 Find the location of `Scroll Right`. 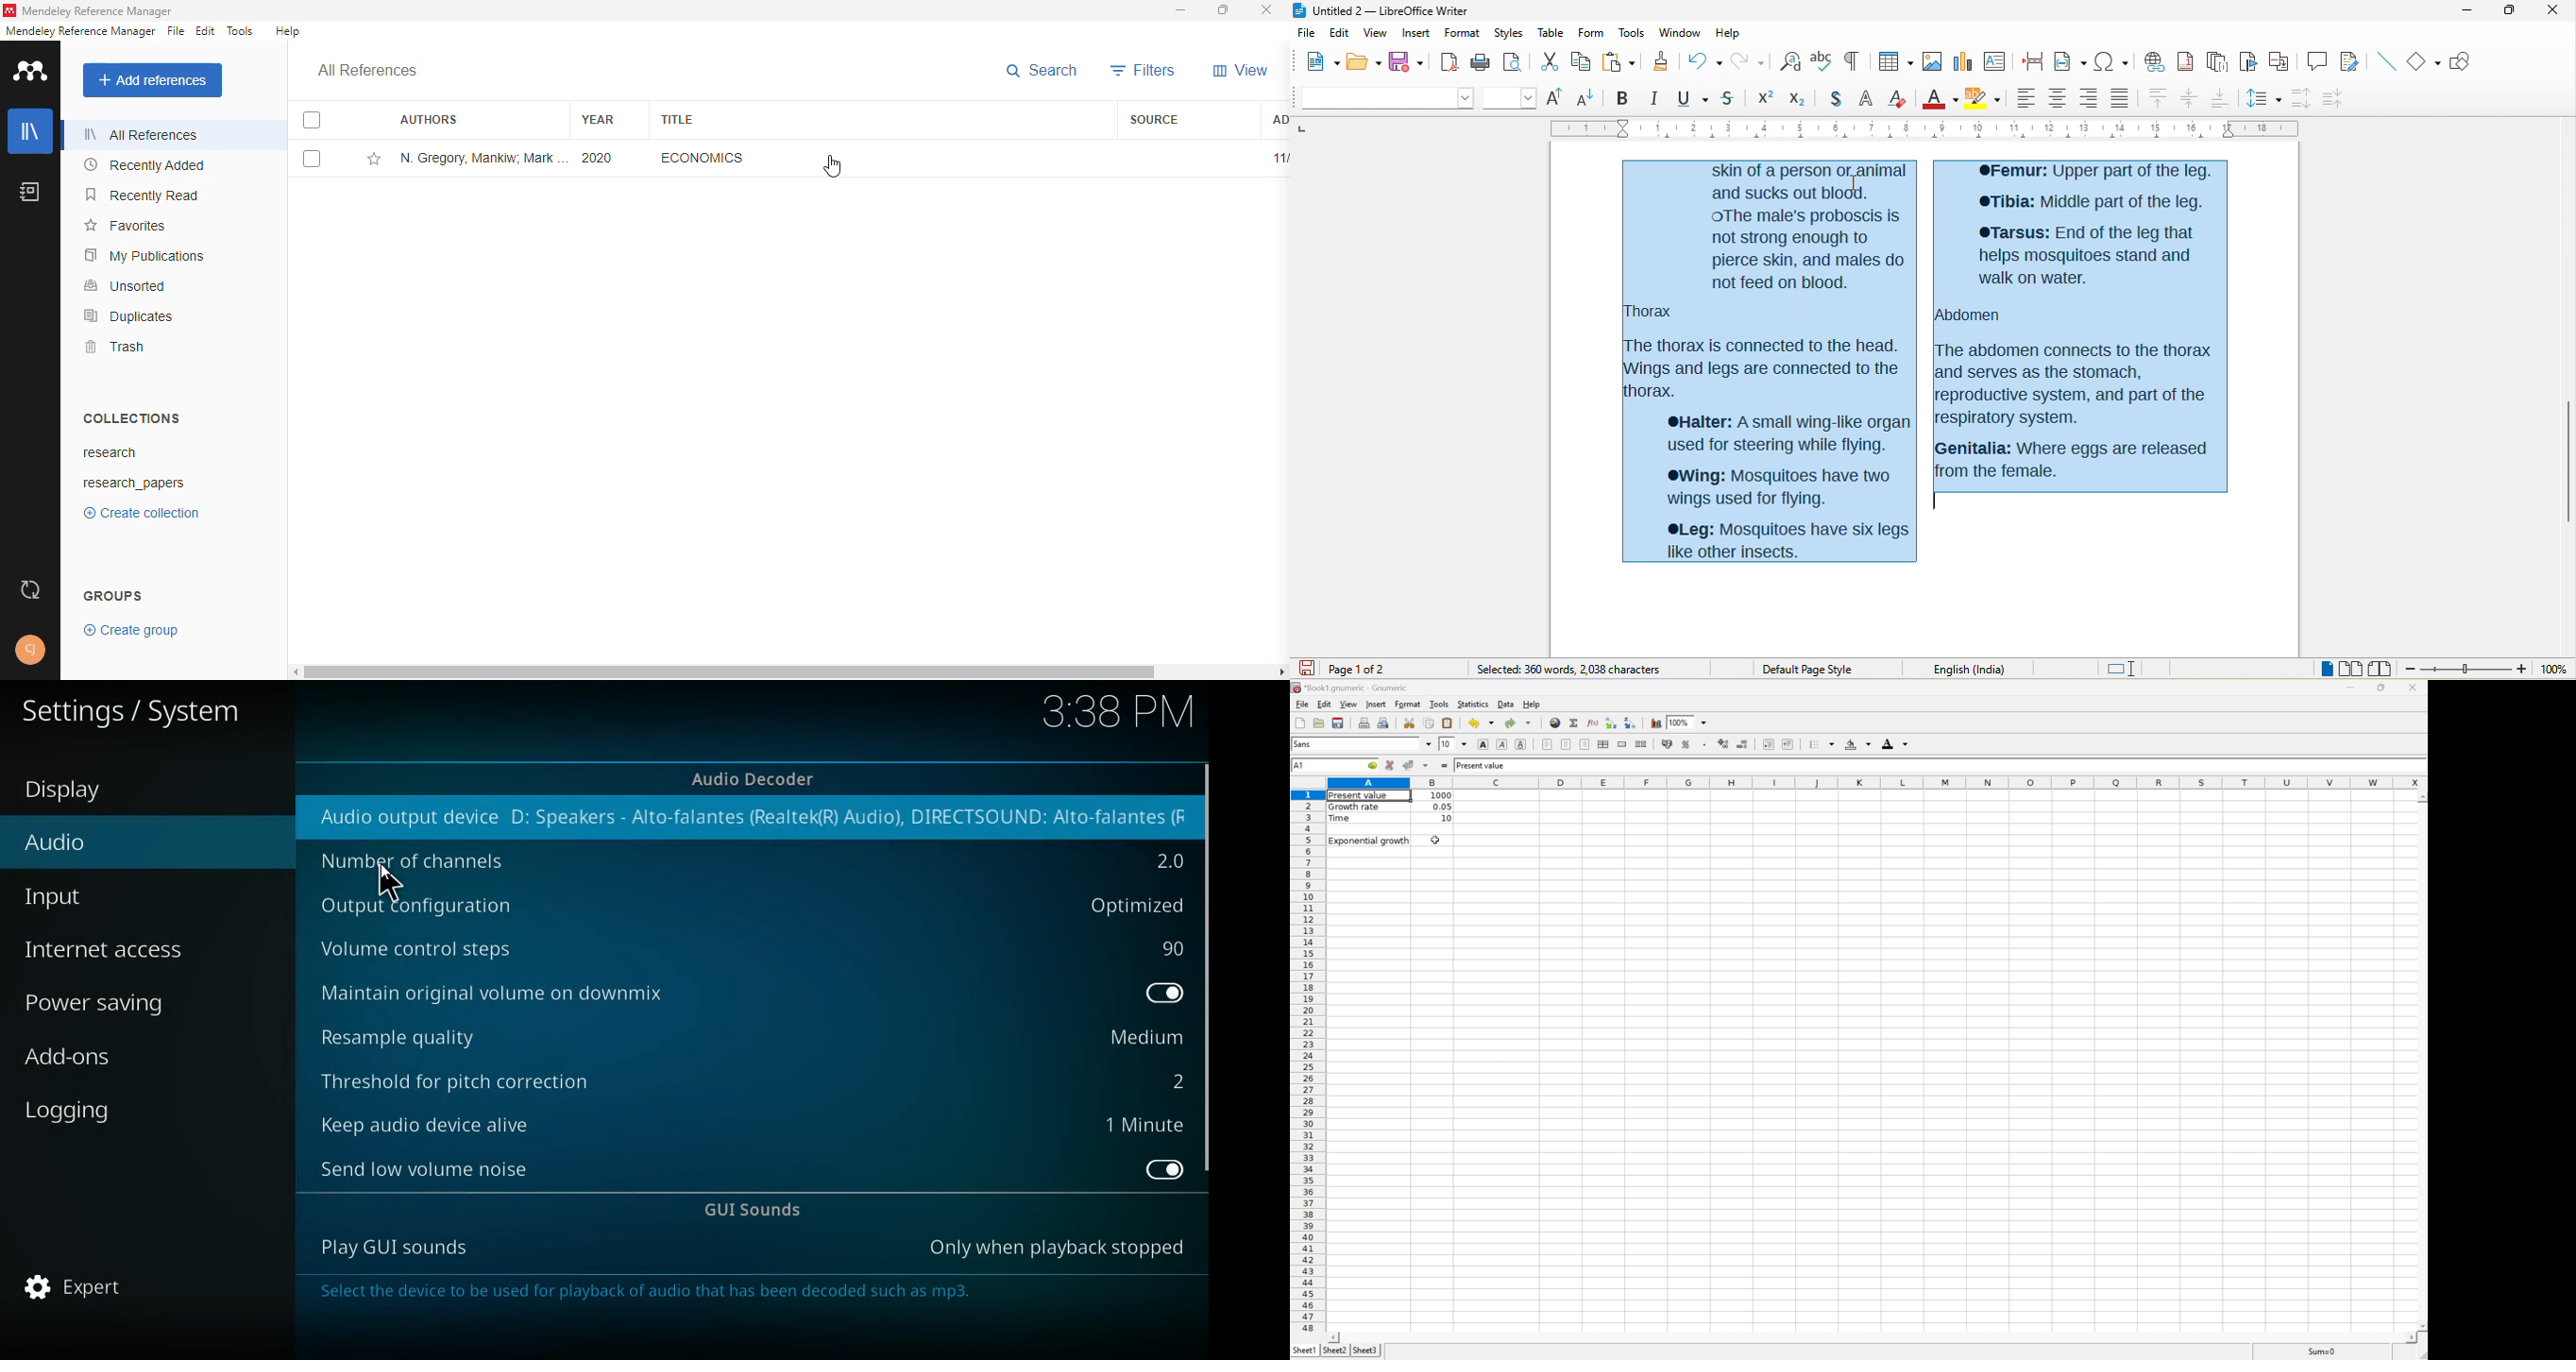

Scroll Right is located at coordinates (2410, 1338).